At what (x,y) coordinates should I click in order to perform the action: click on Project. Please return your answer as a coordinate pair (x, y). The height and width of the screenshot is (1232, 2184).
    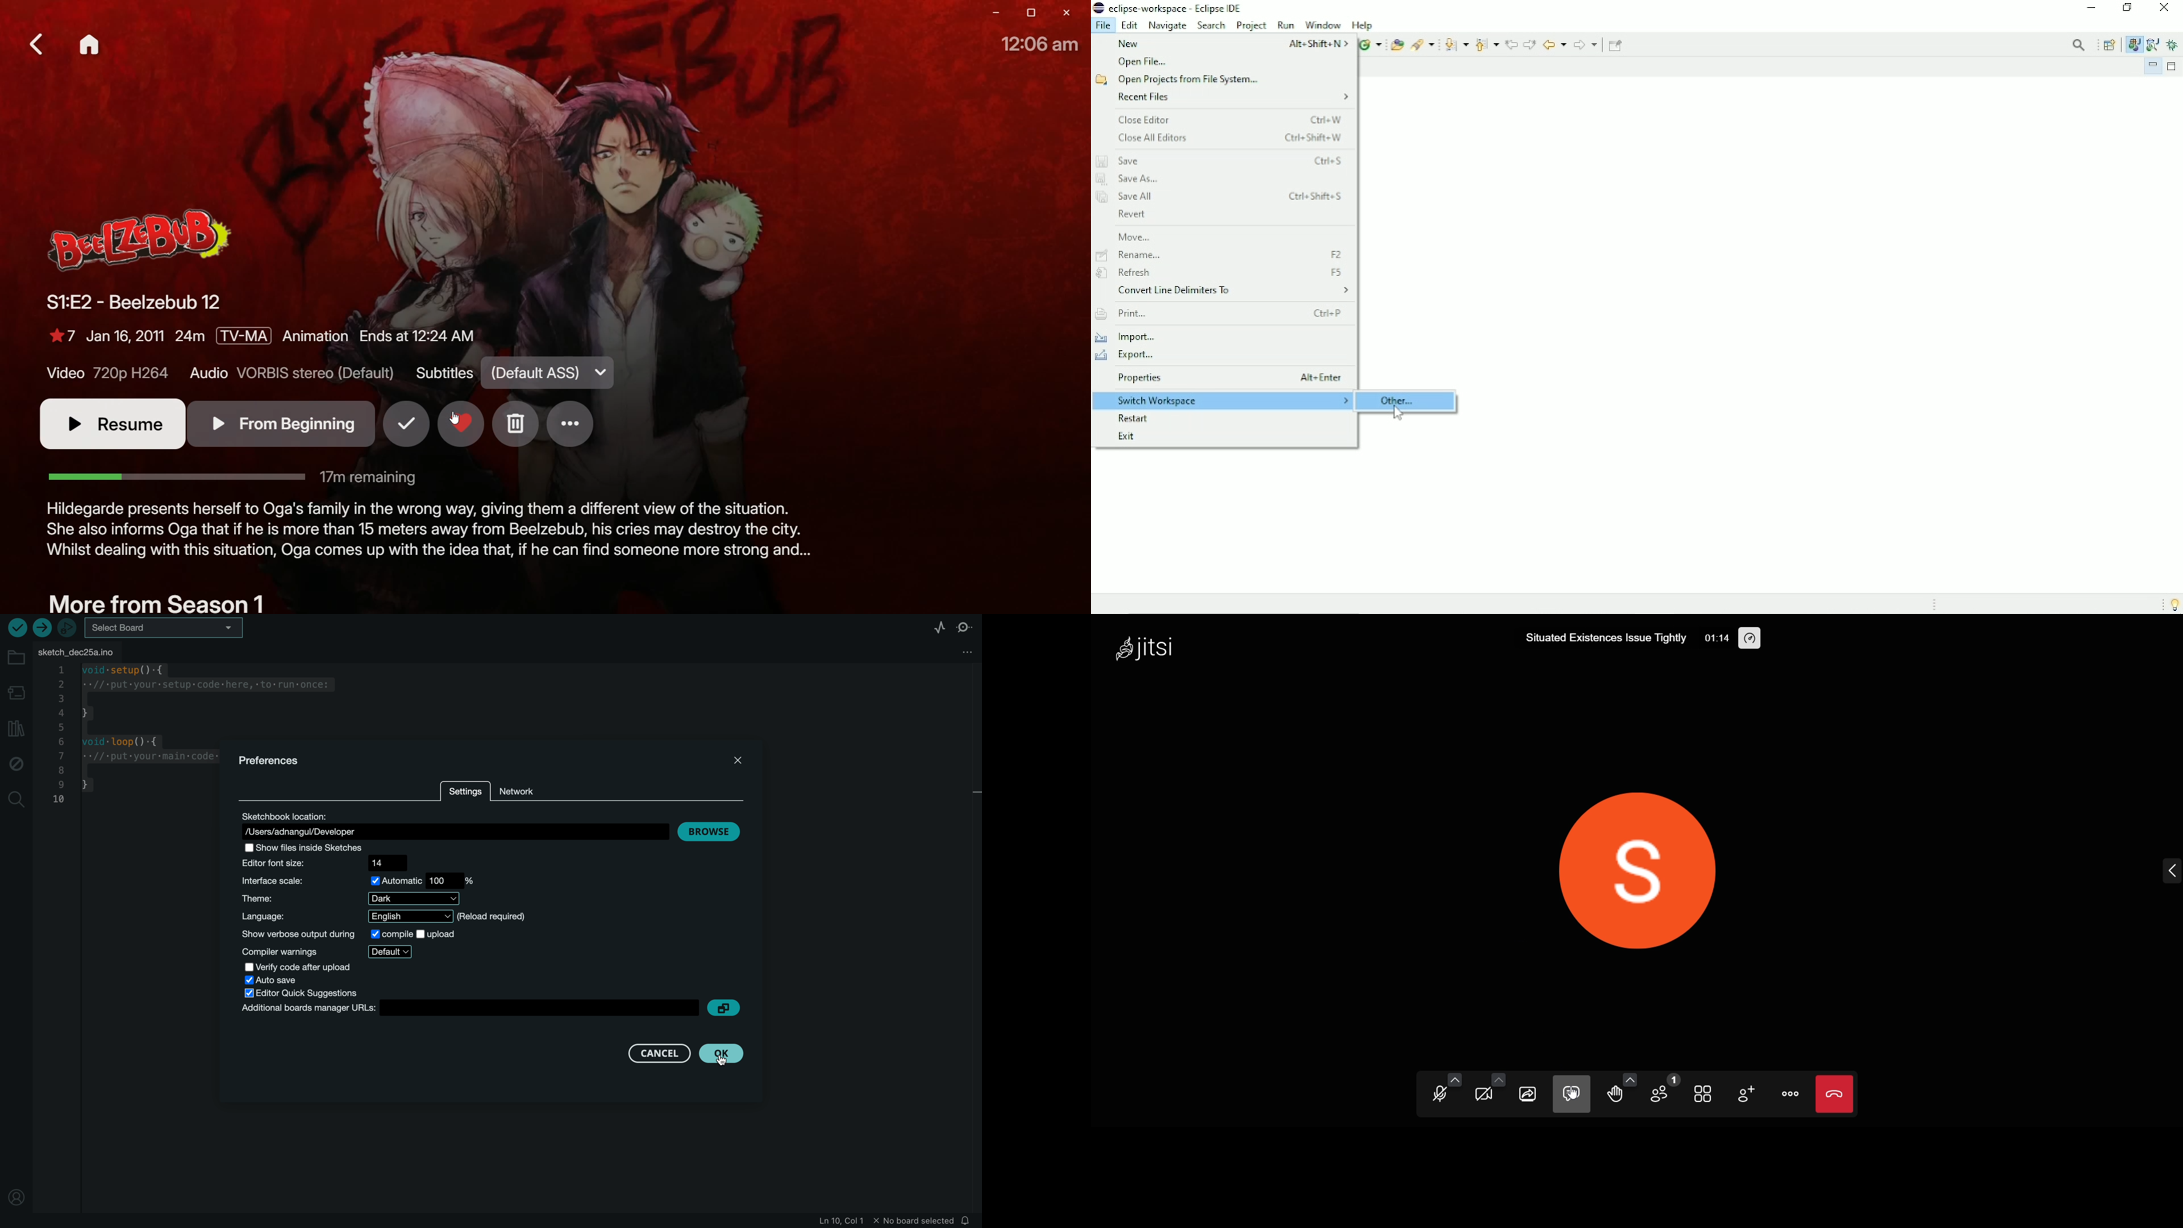
    Looking at the image, I should click on (1252, 26).